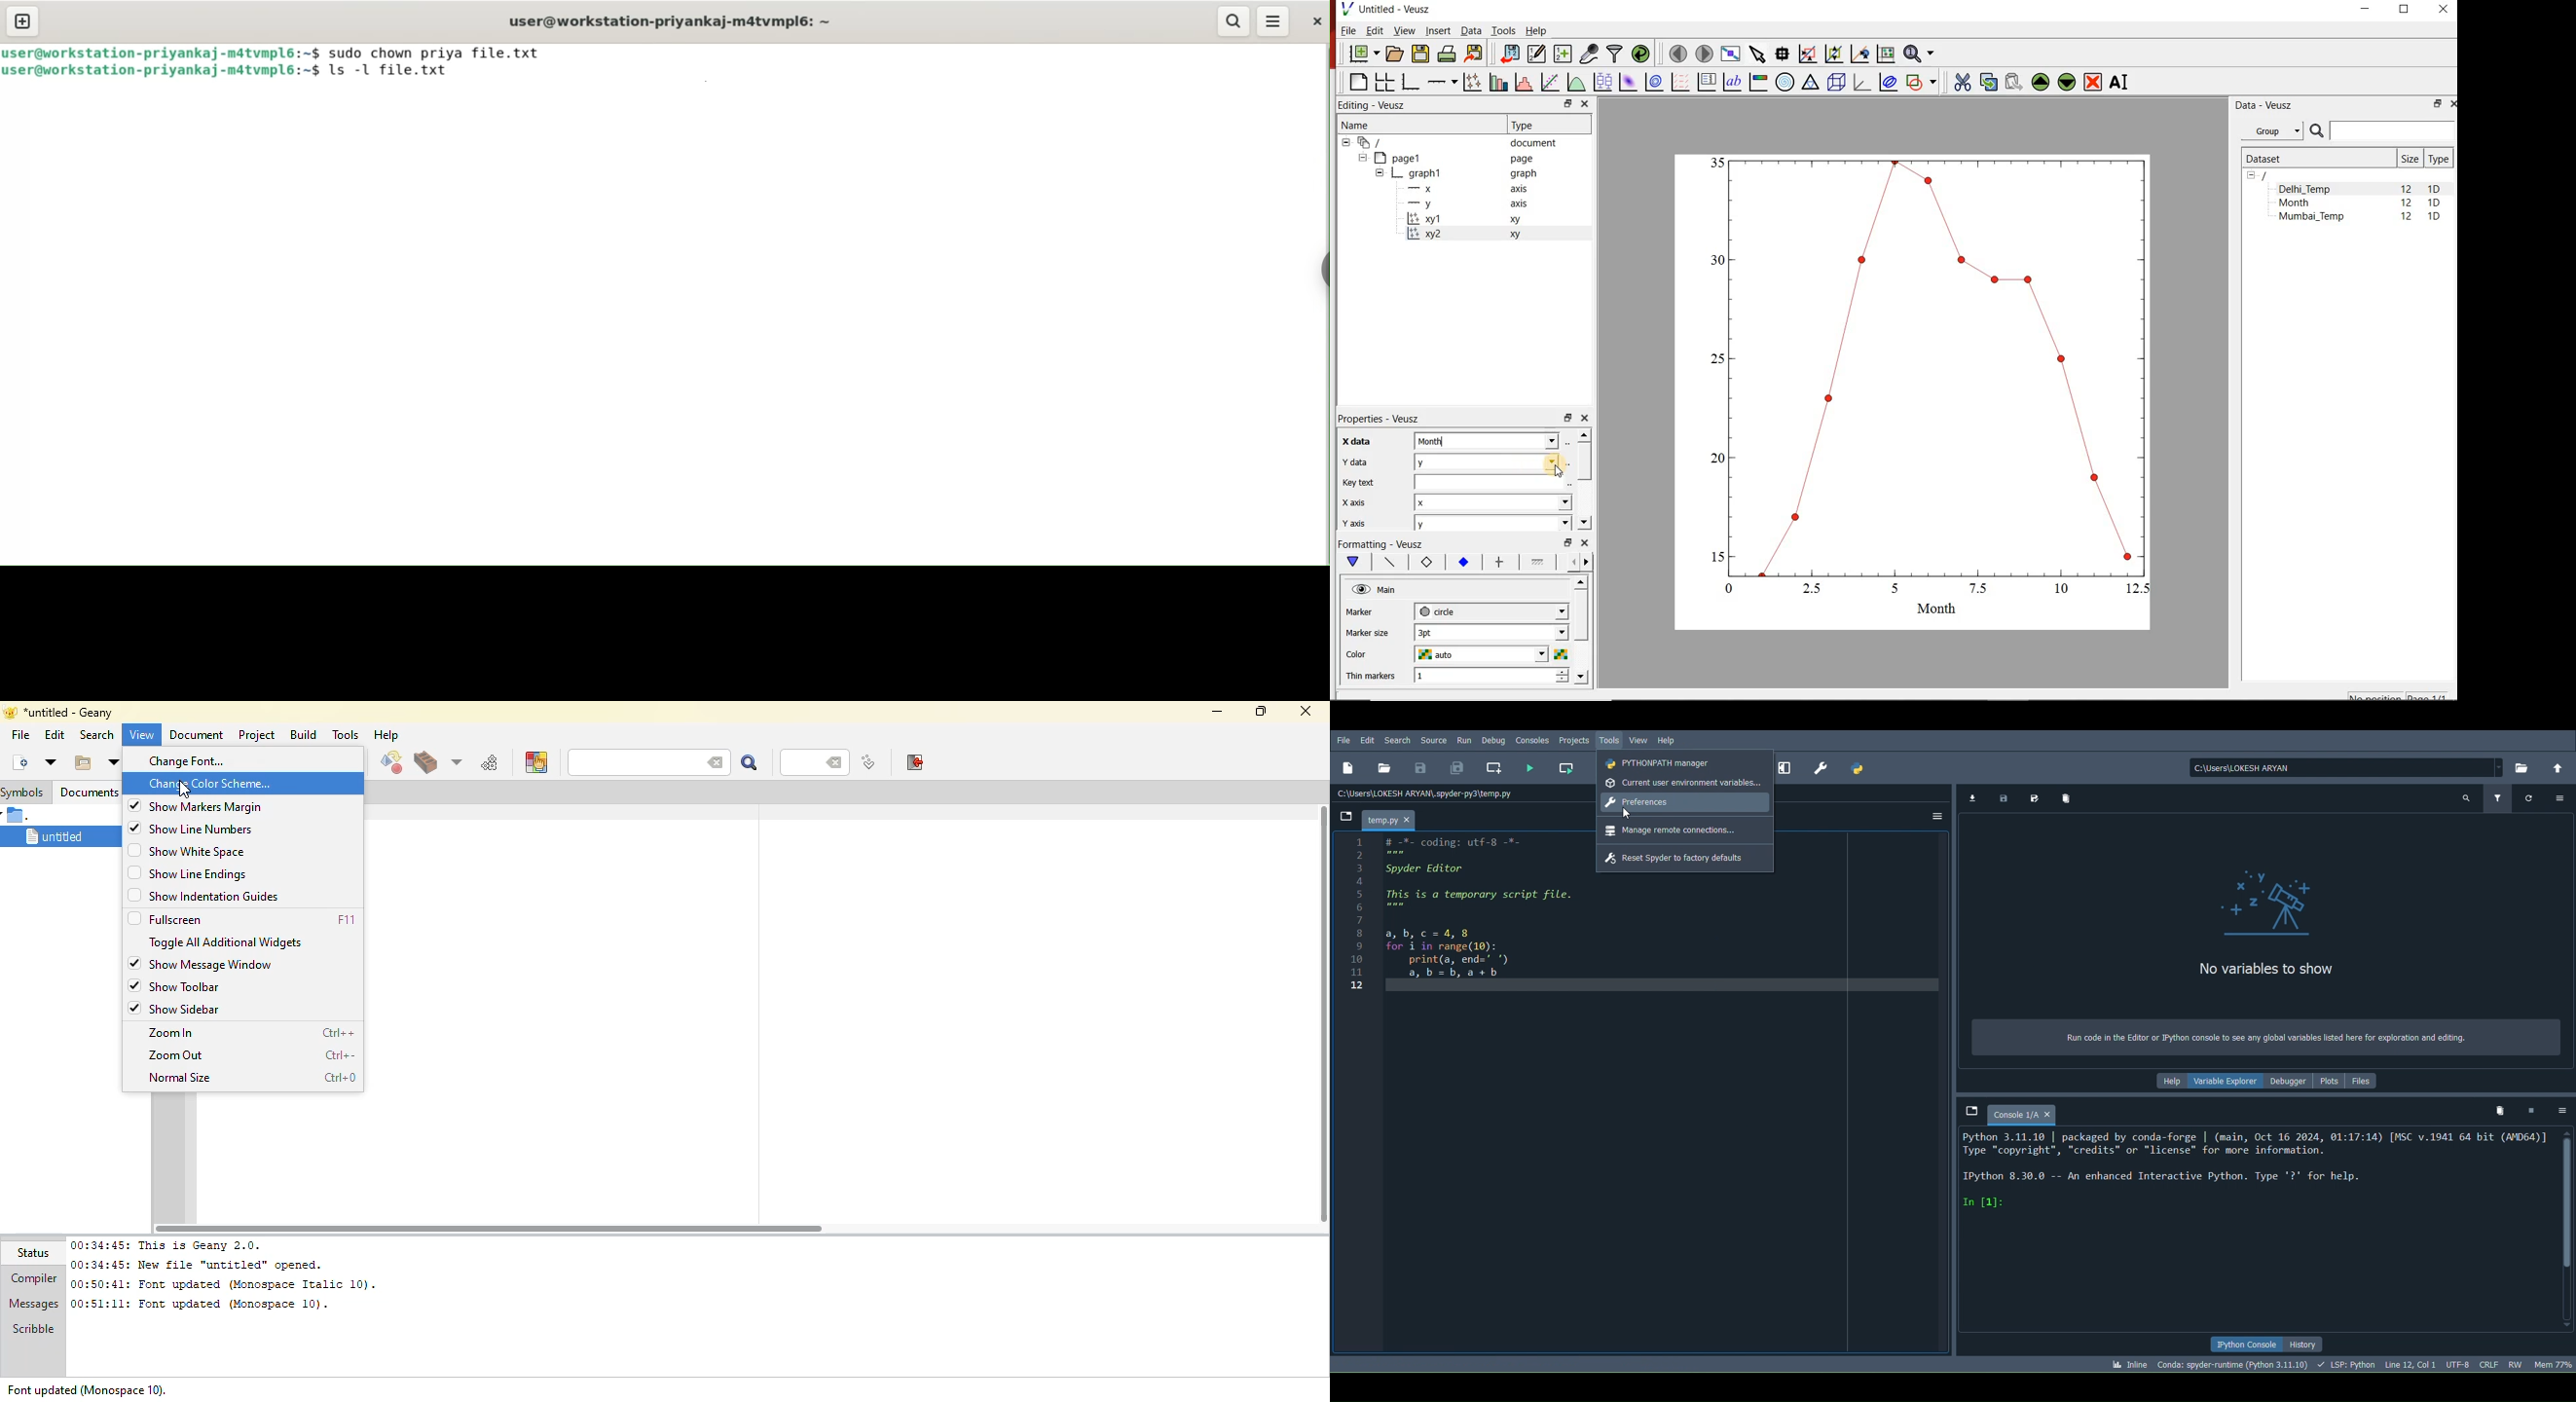 Image resolution: width=2576 pixels, height=1428 pixels. Describe the element at coordinates (1680, 83) in the screenshot. I see `plot a vector field` at that location.